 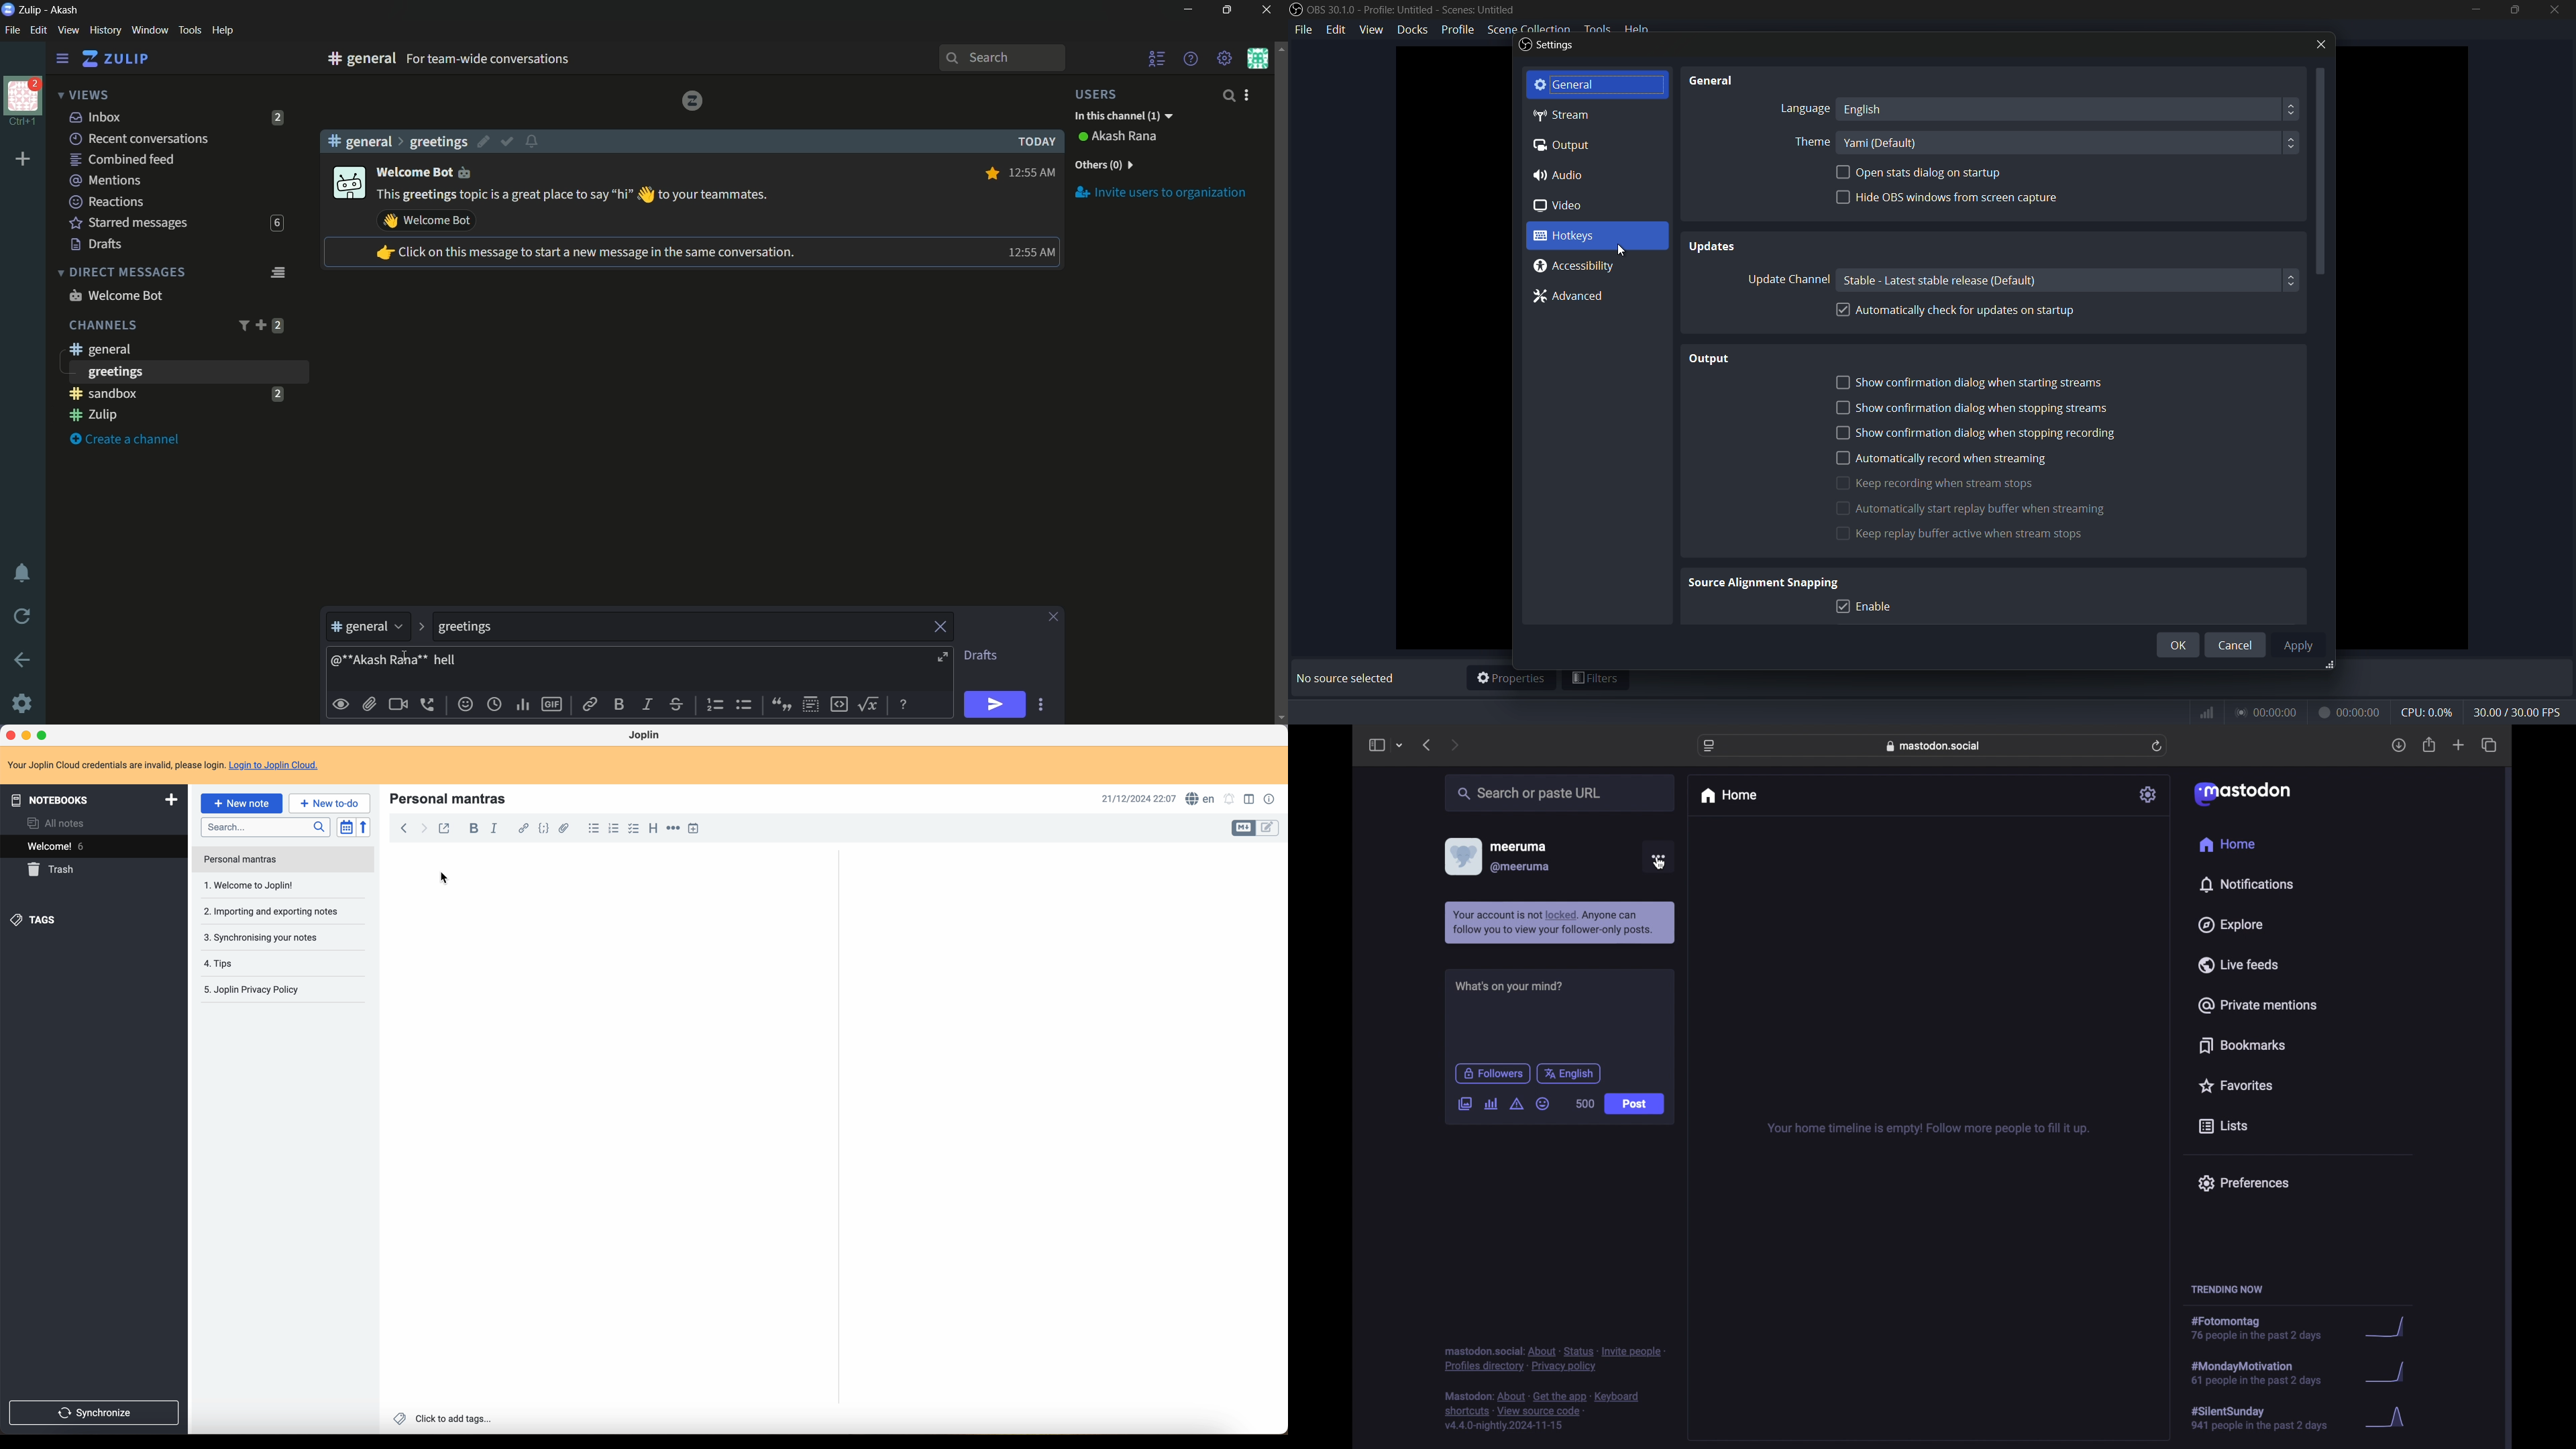 What do you see at coordinates (1371, 29) in the screenshot?
I see `view menu` at bounding box center [1371, 29].